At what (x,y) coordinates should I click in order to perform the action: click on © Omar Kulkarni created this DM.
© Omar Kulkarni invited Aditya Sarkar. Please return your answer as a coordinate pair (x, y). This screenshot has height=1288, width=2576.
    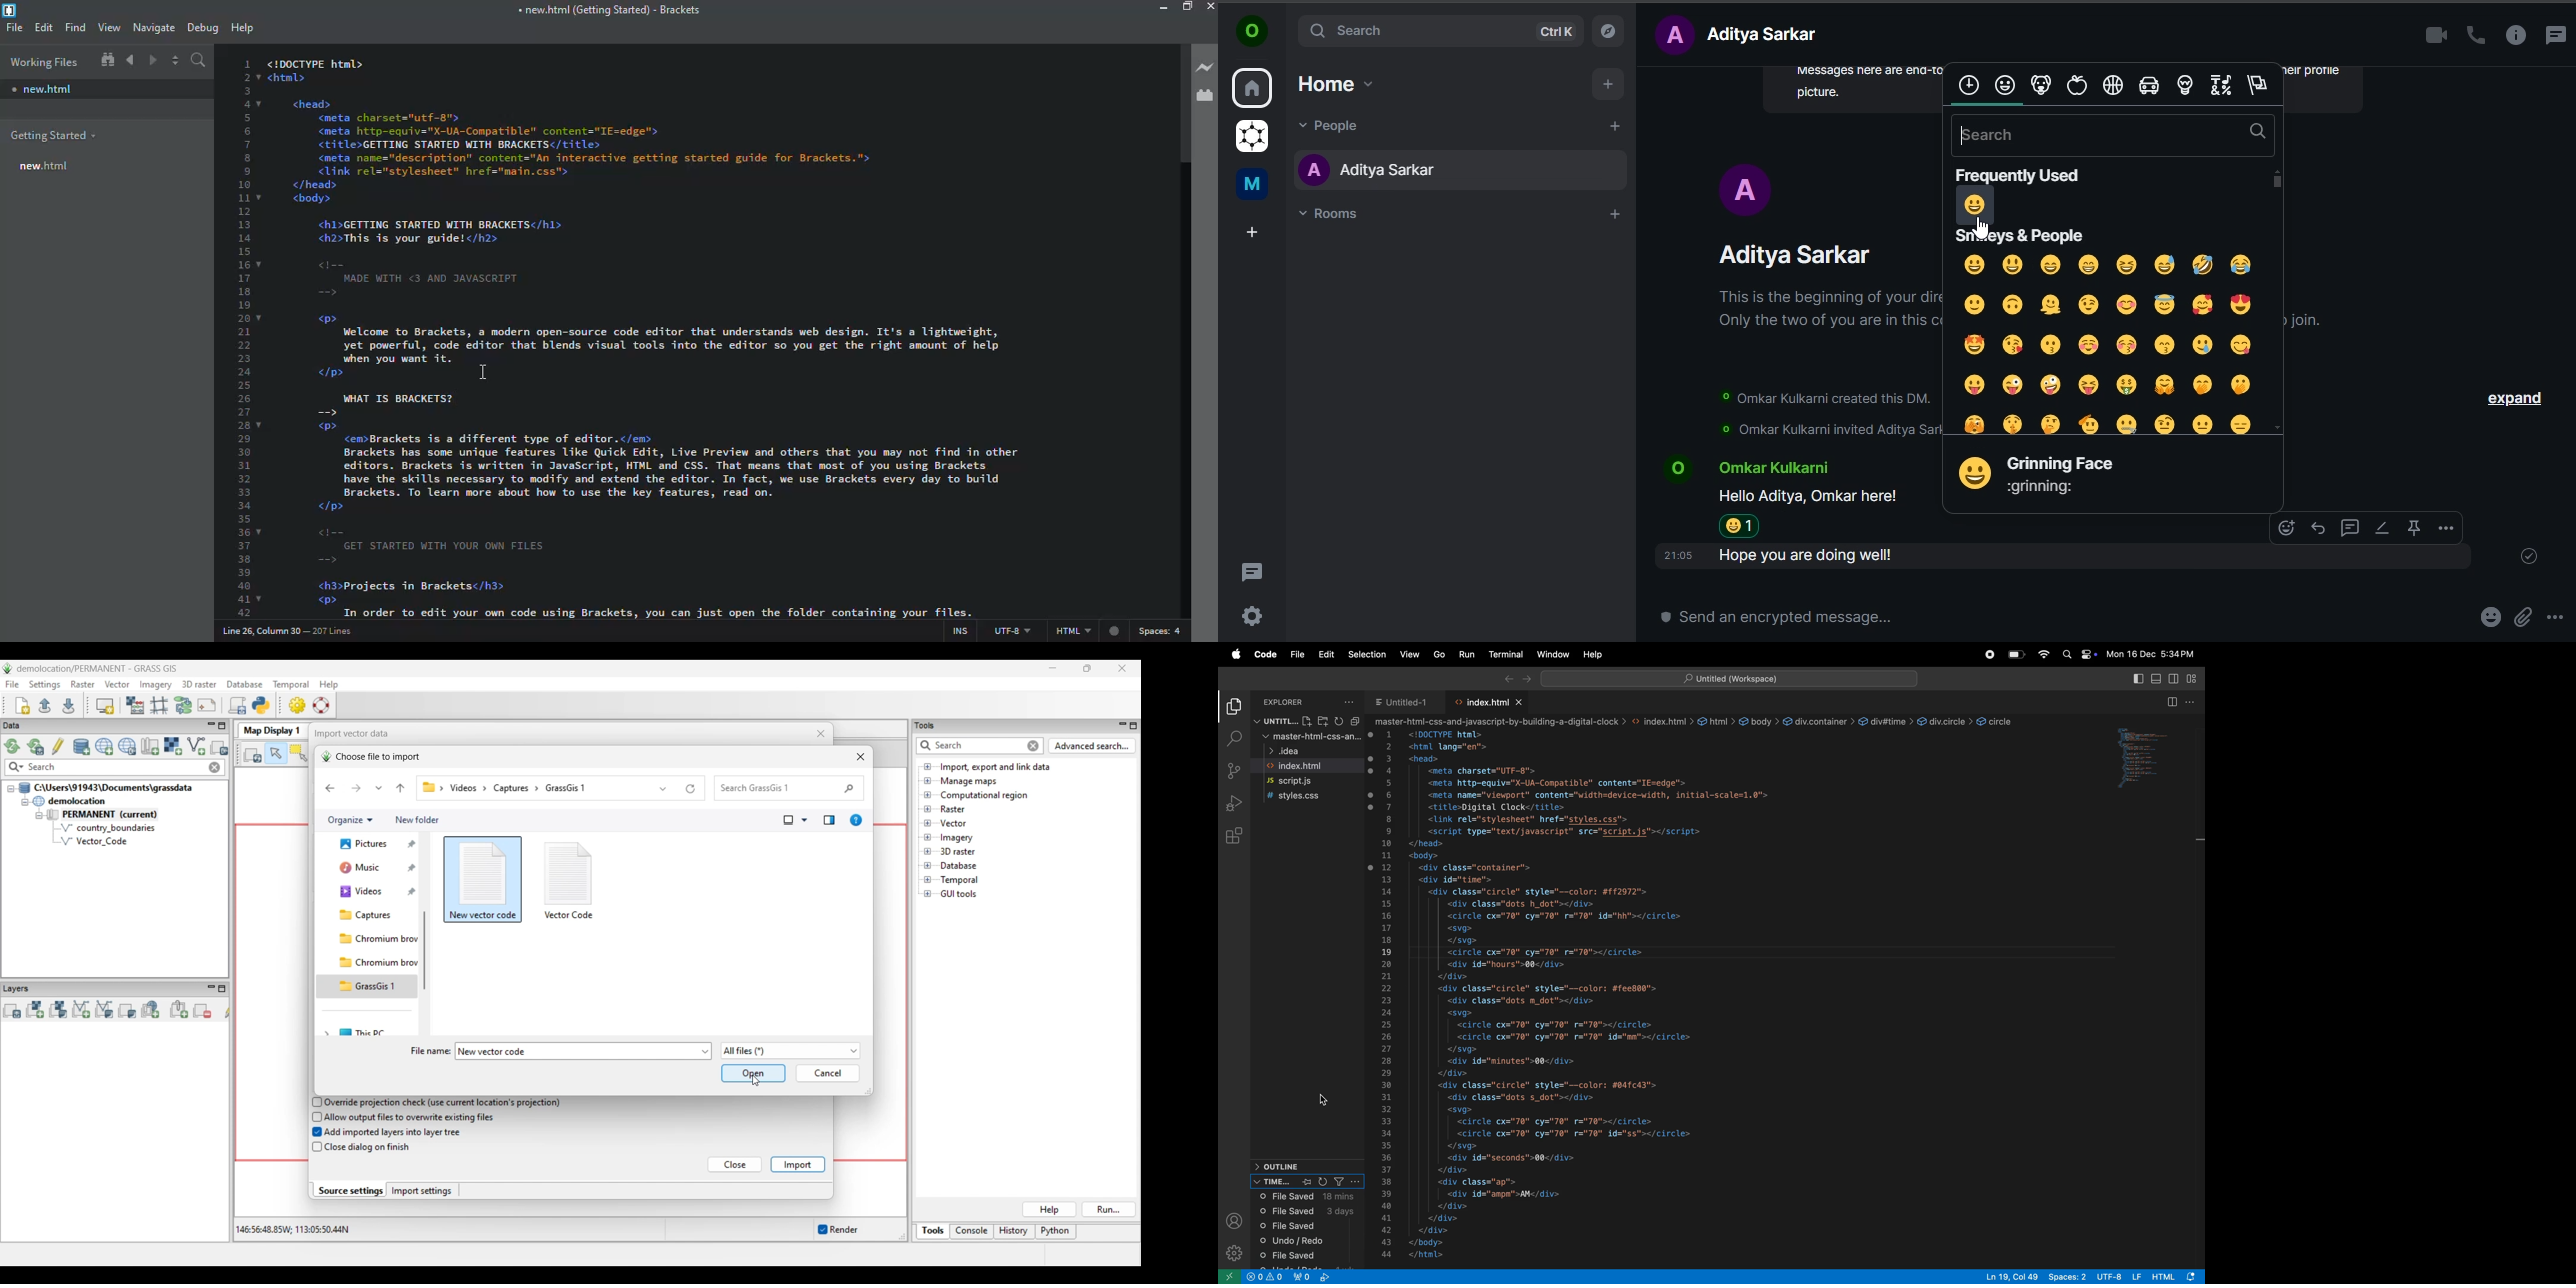
    Looking at the image, I should click on (1822, 414).